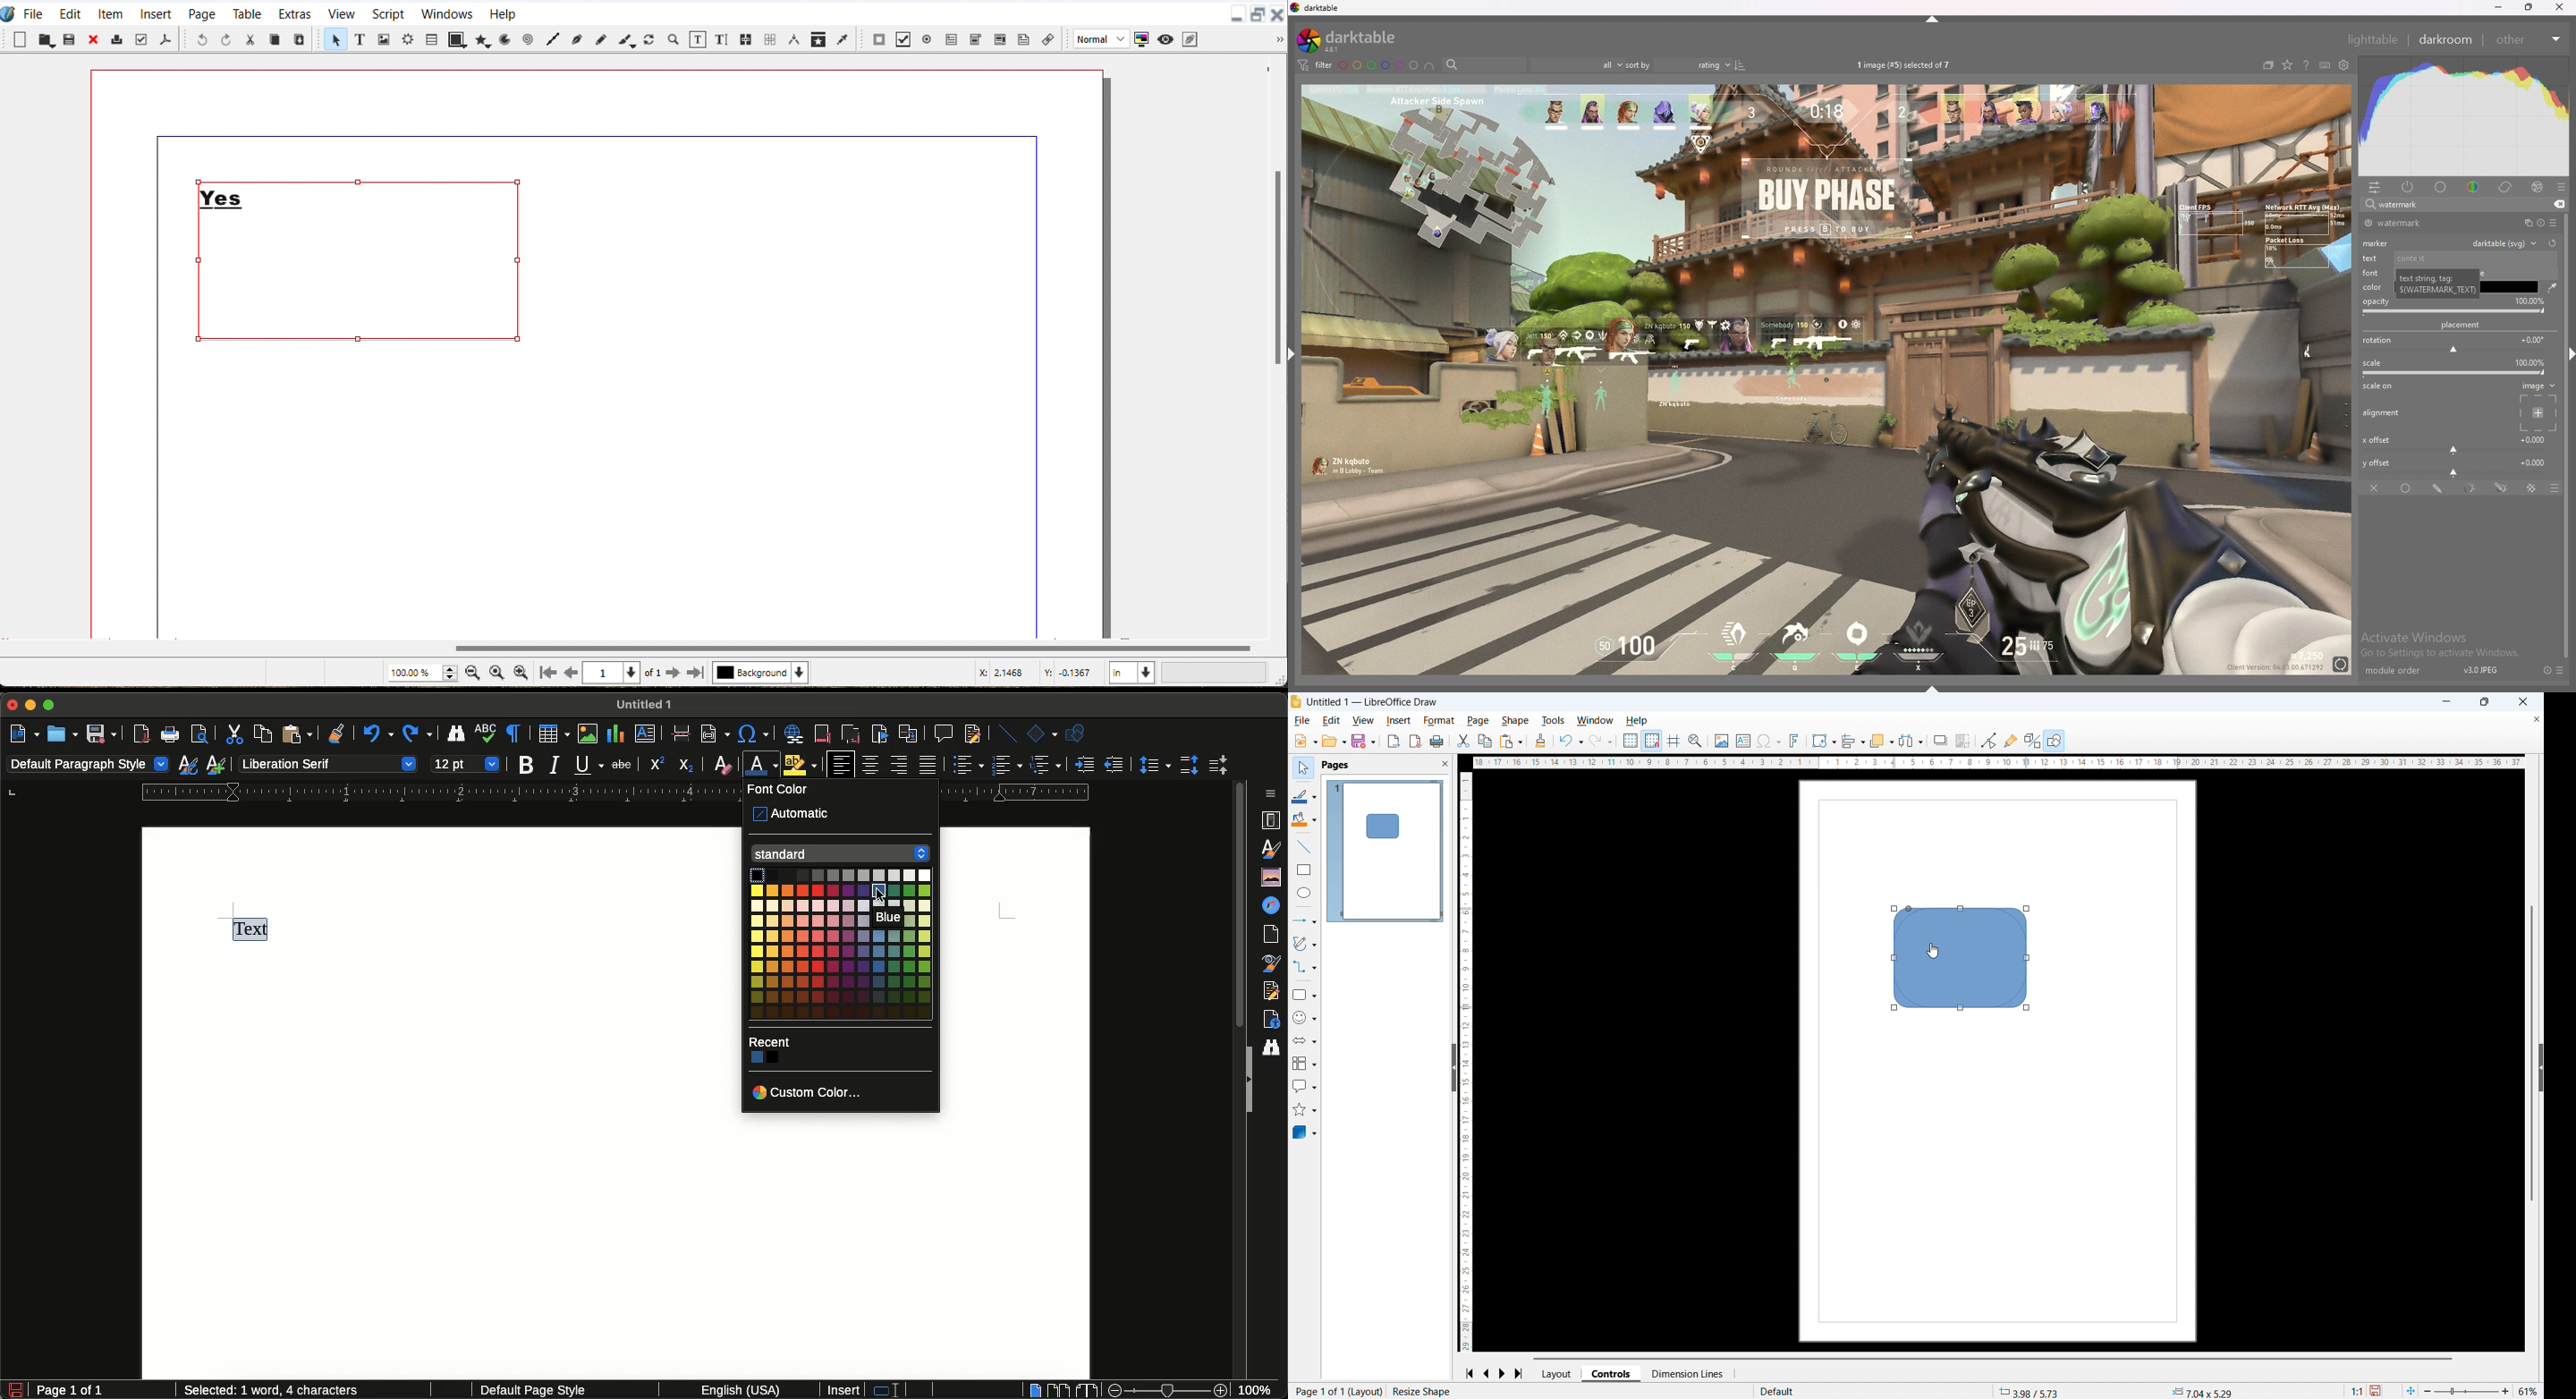  I want to click on Zoom percent, so click(1261, 1390).